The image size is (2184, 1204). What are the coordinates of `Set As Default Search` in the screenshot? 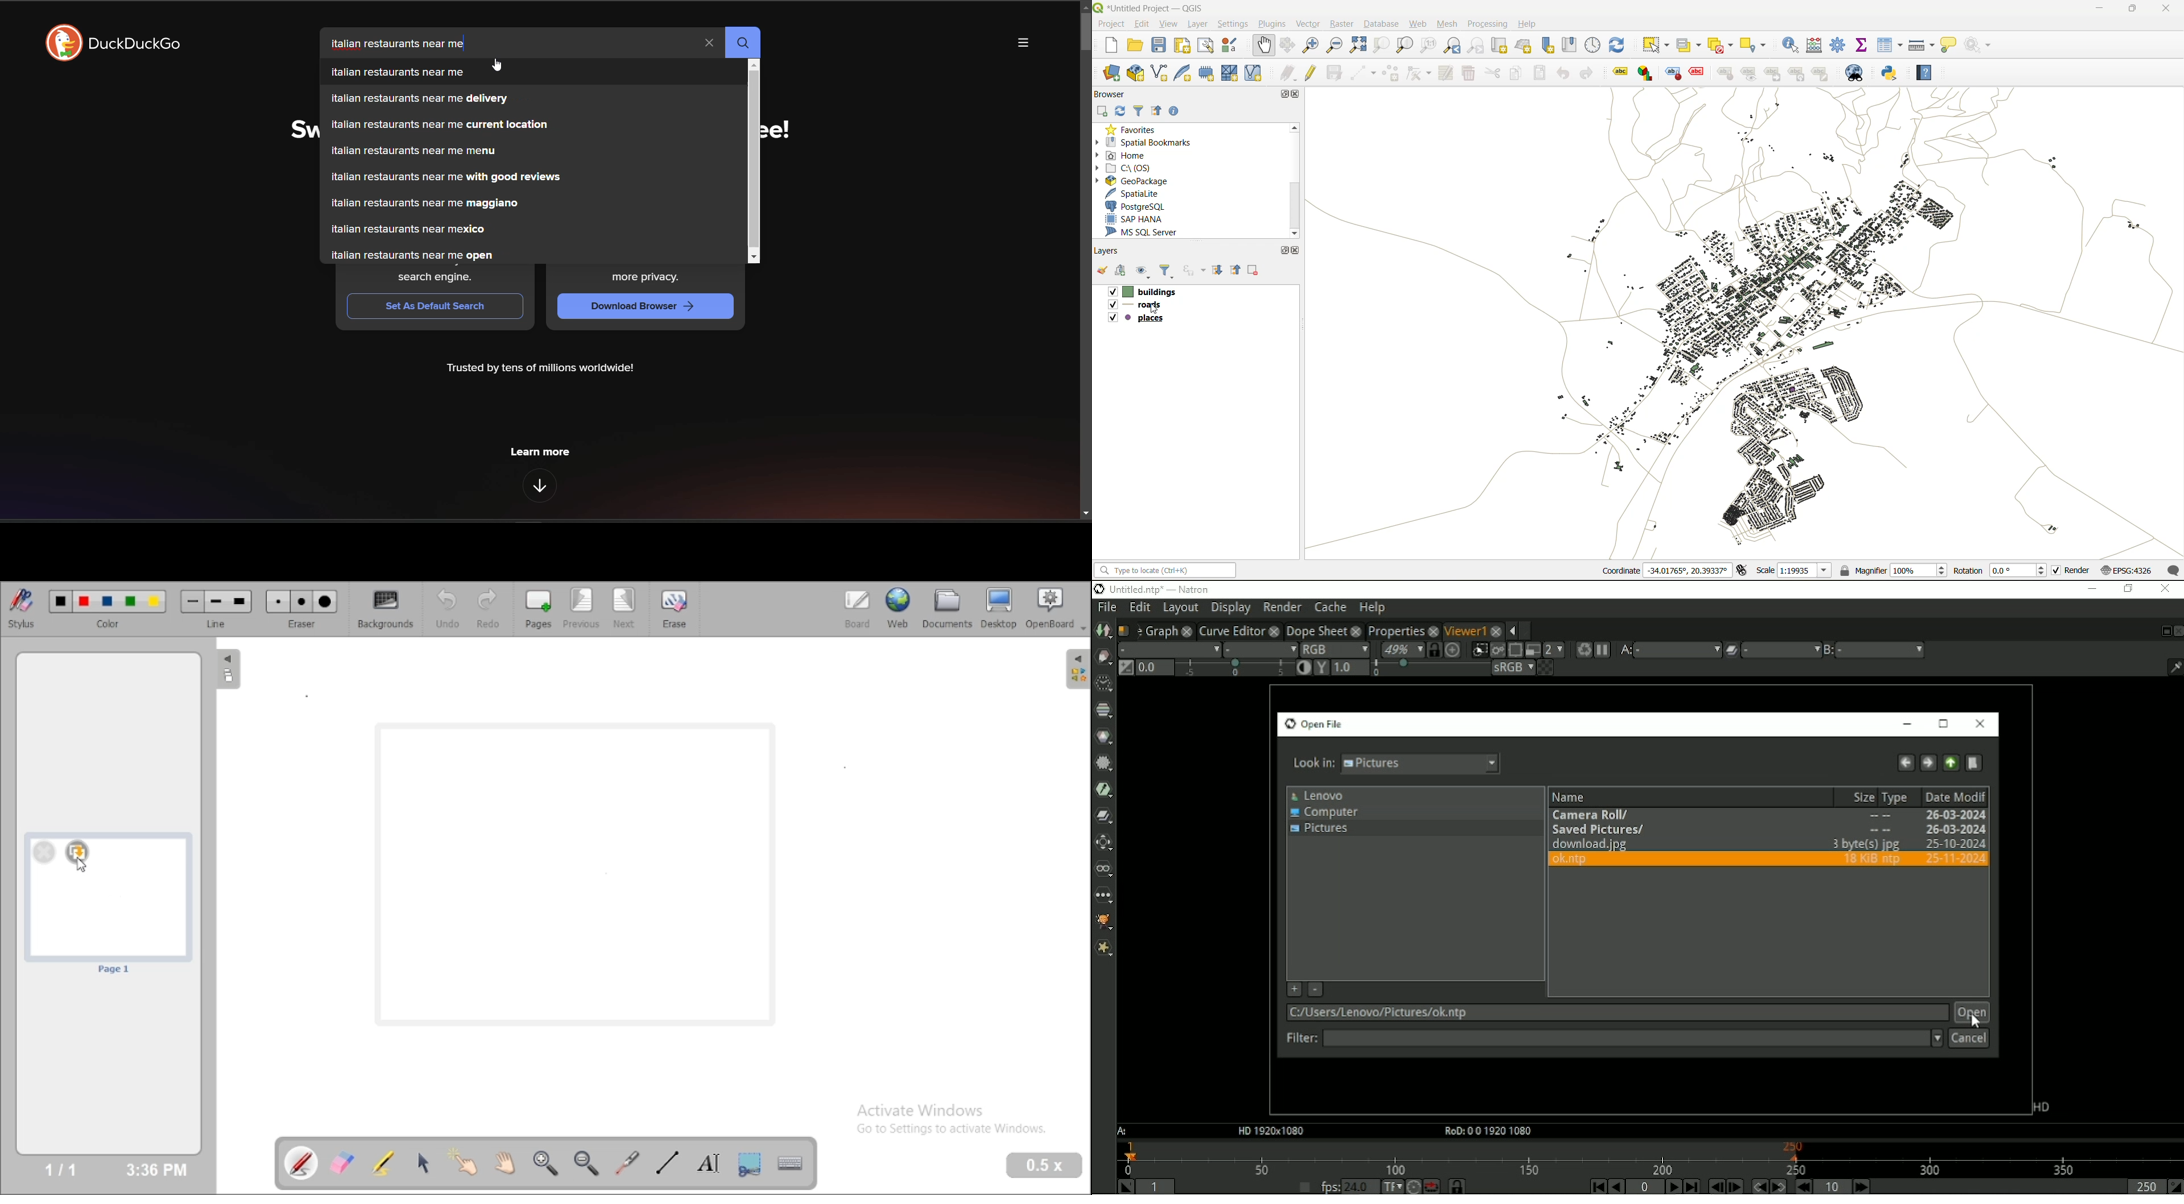 It's located at (435, 307).